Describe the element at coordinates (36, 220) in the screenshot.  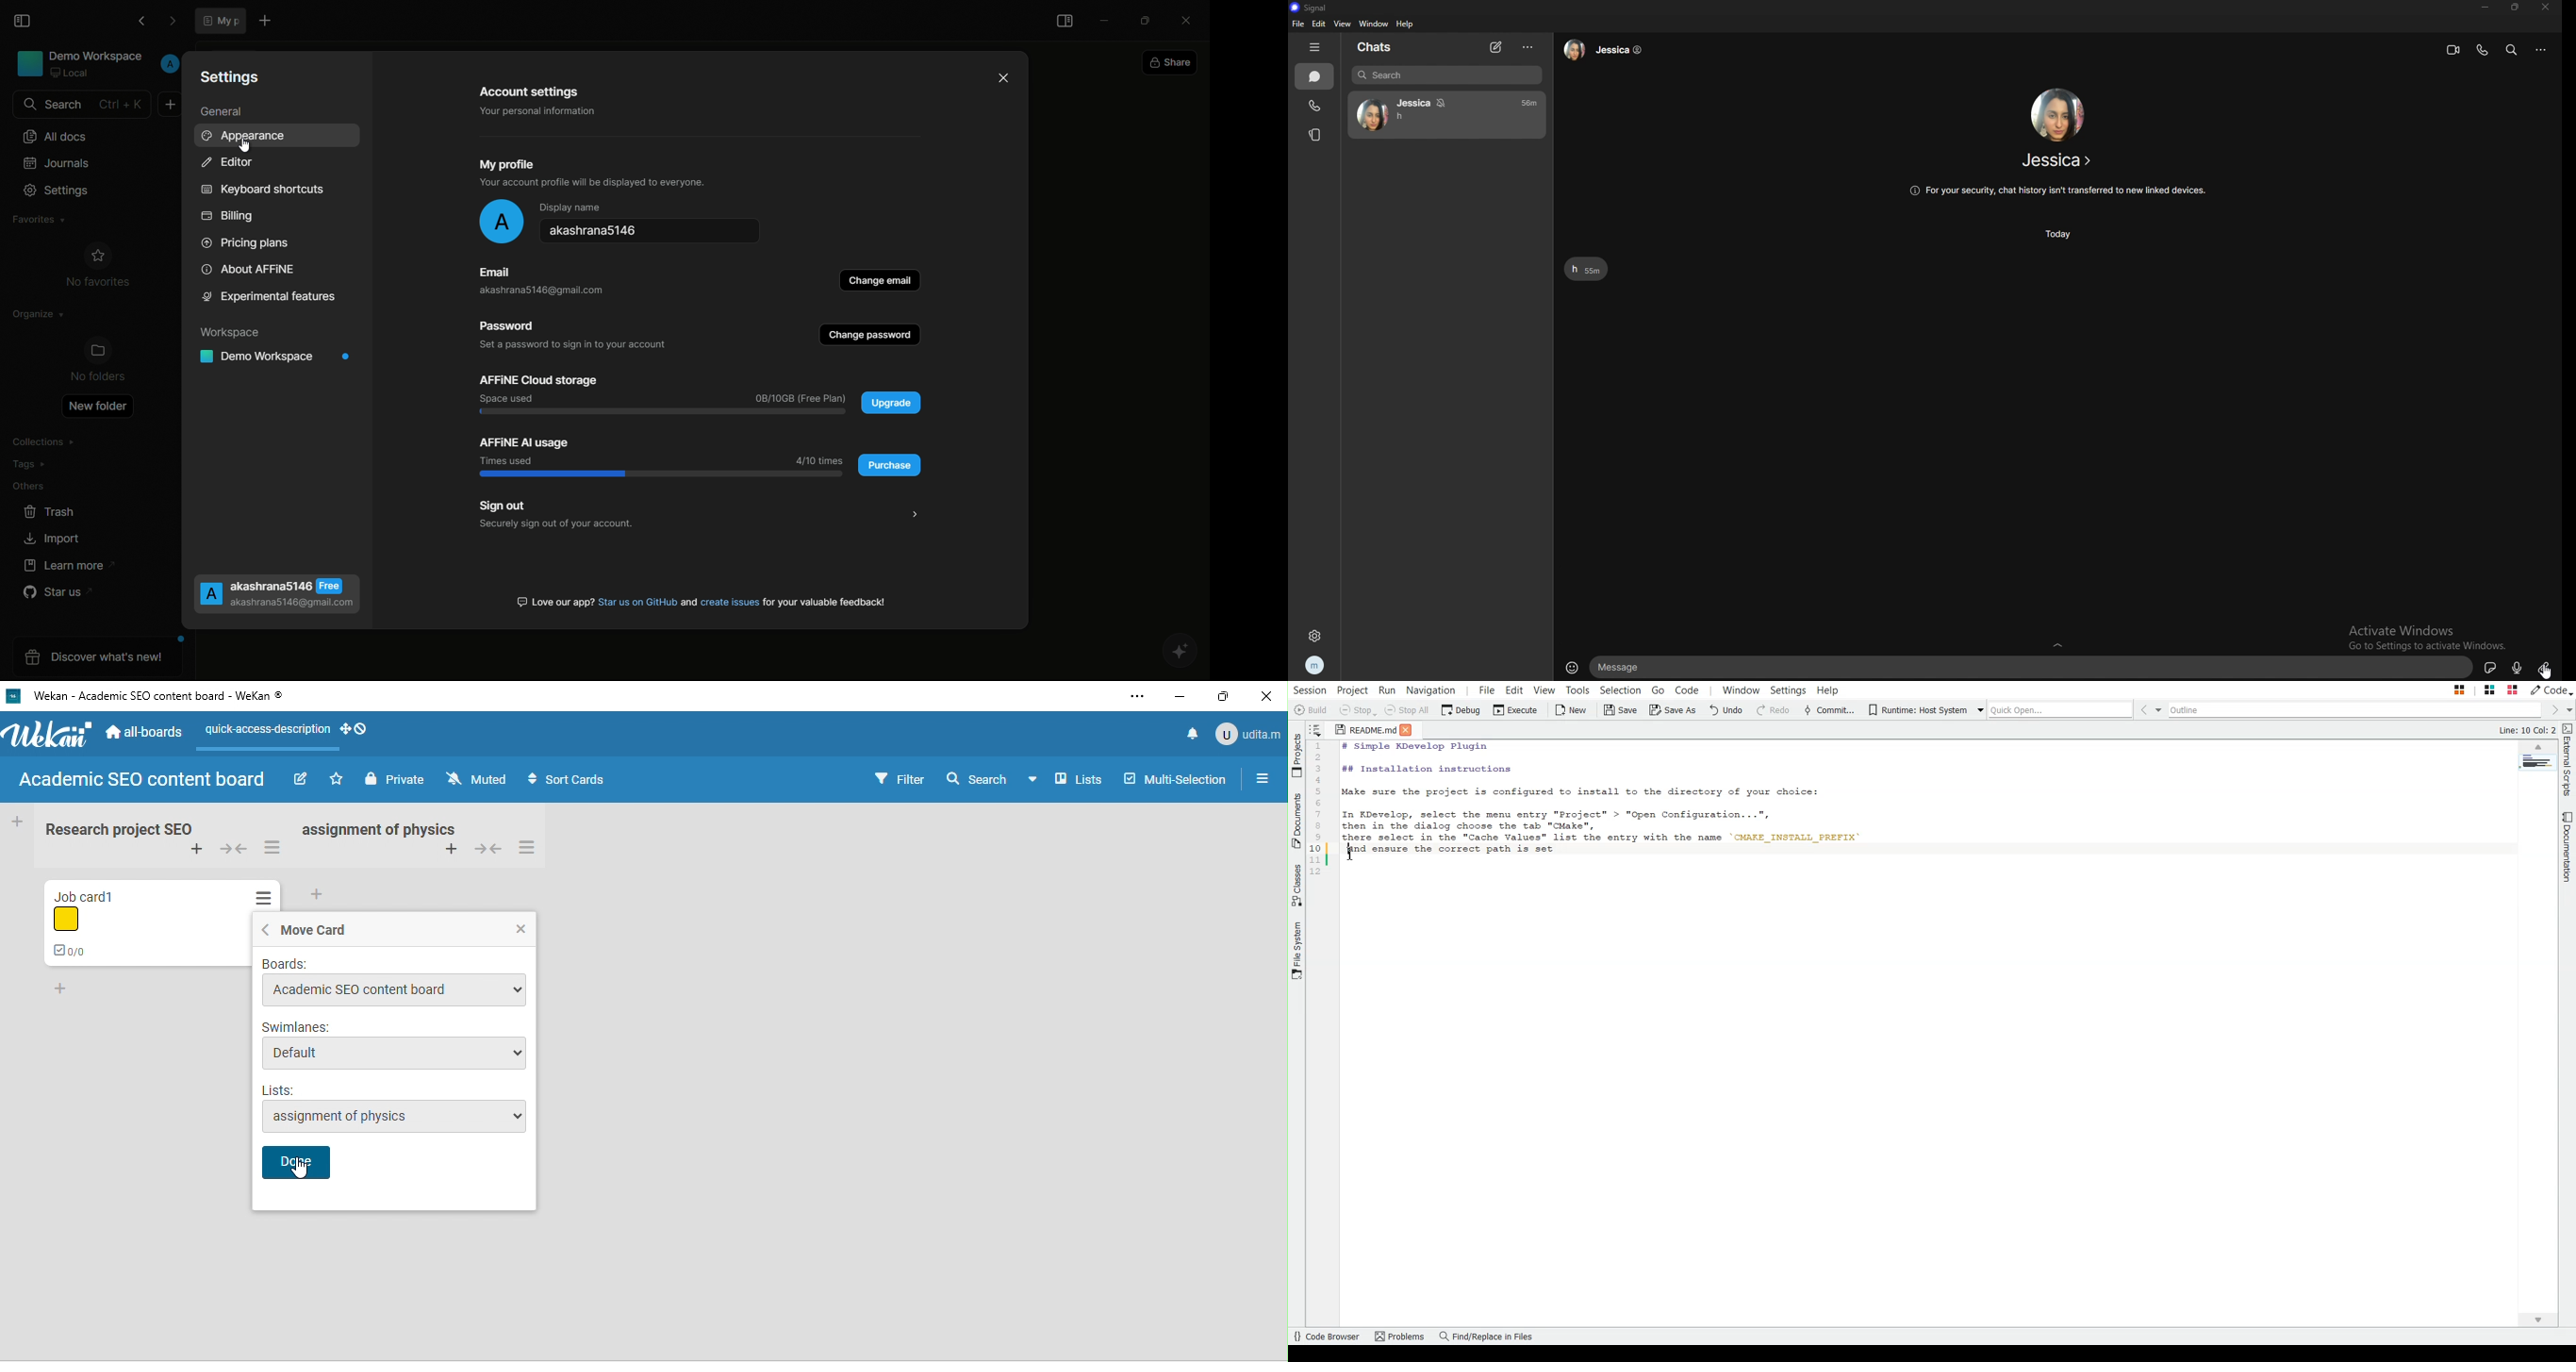
I see `favorites` at that location.